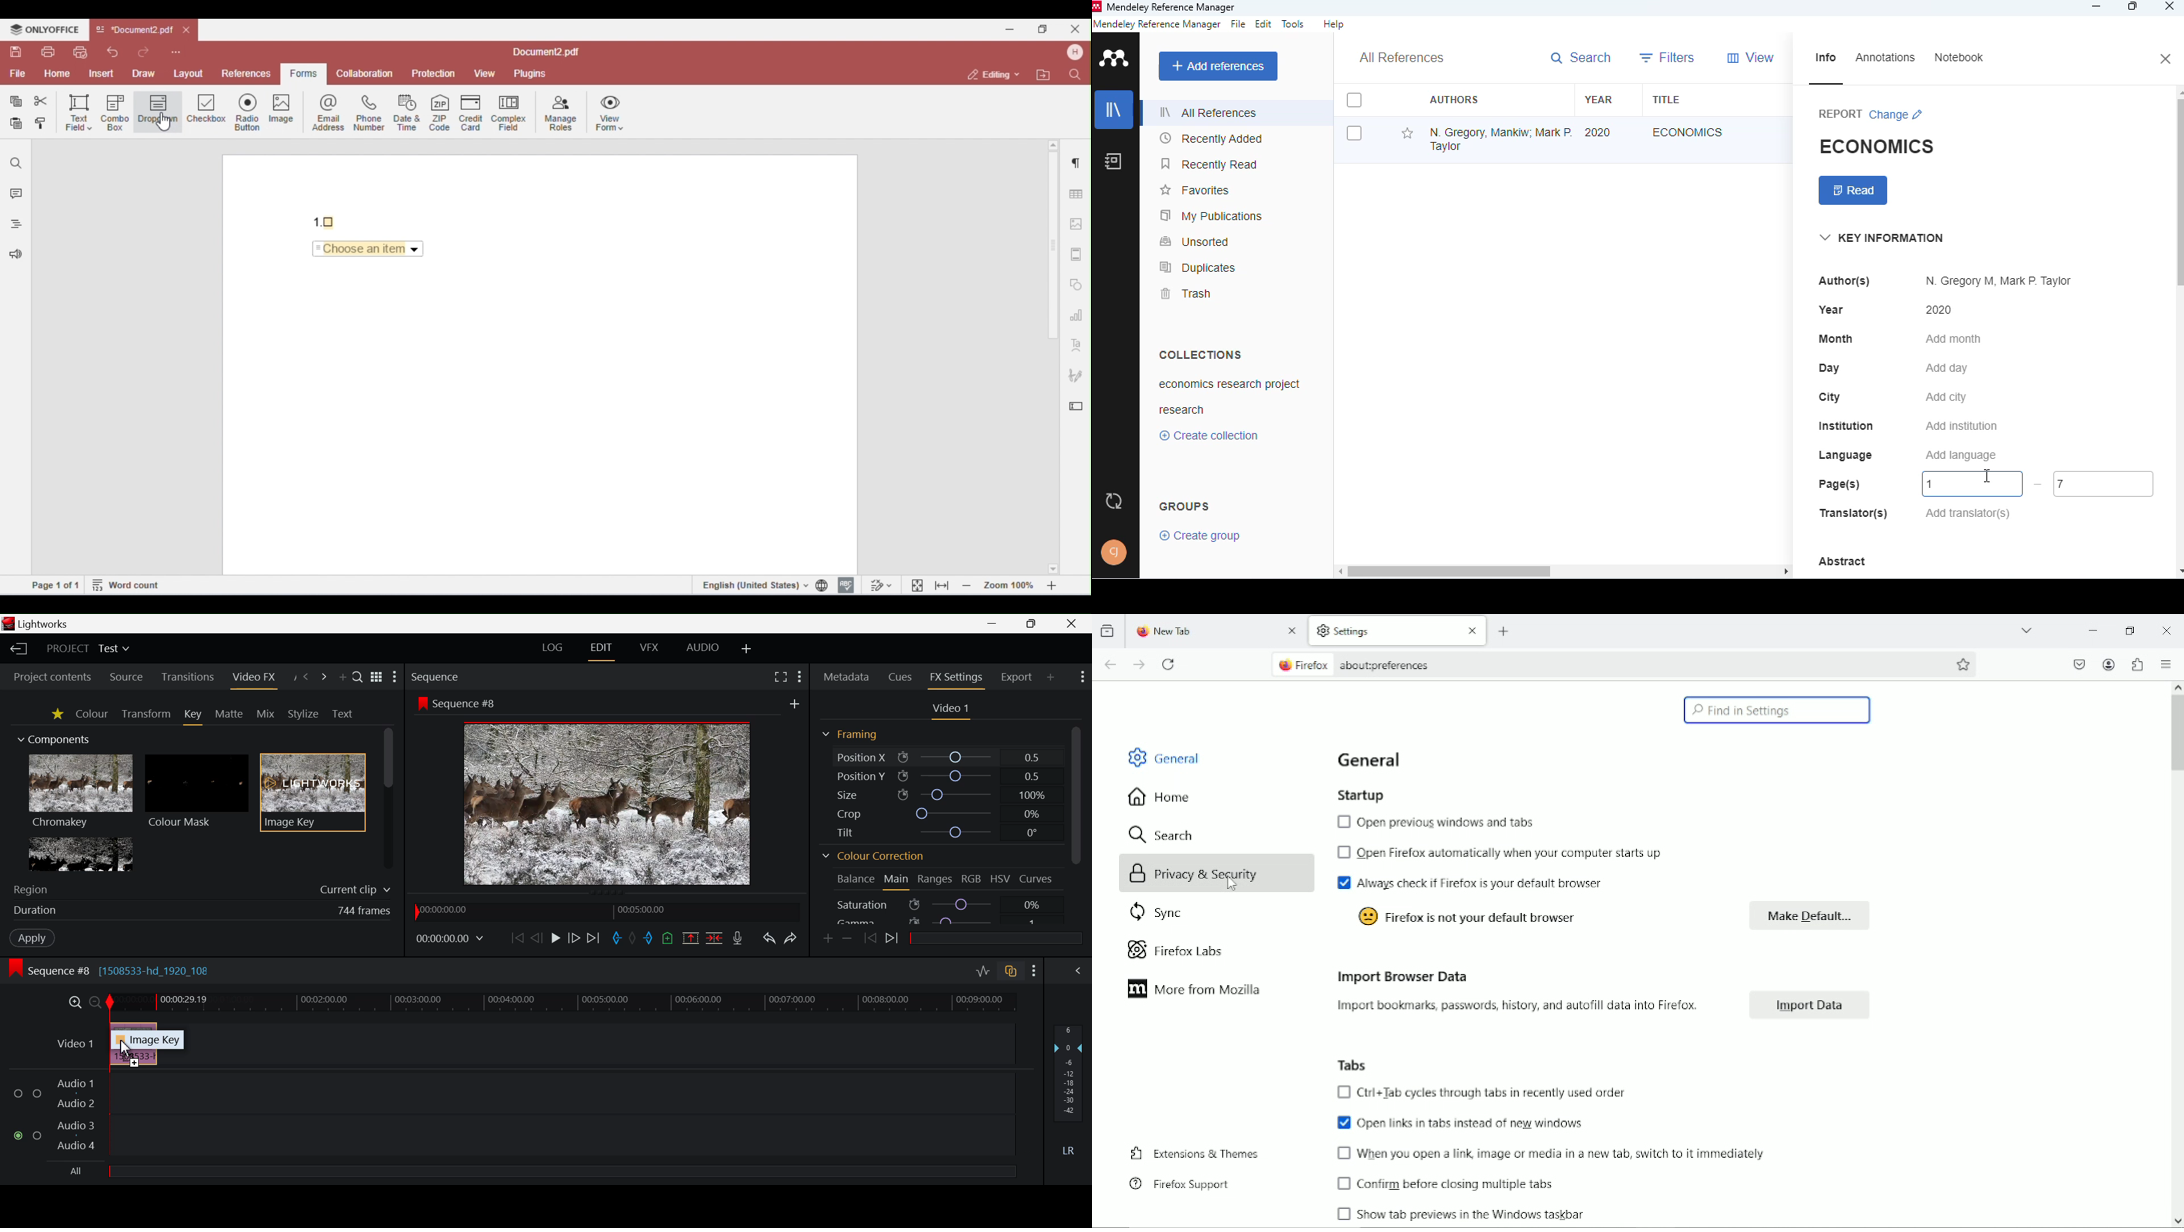  Describe the element at coordinates (1166, 757) in the screenshot. I see `general` at that location.